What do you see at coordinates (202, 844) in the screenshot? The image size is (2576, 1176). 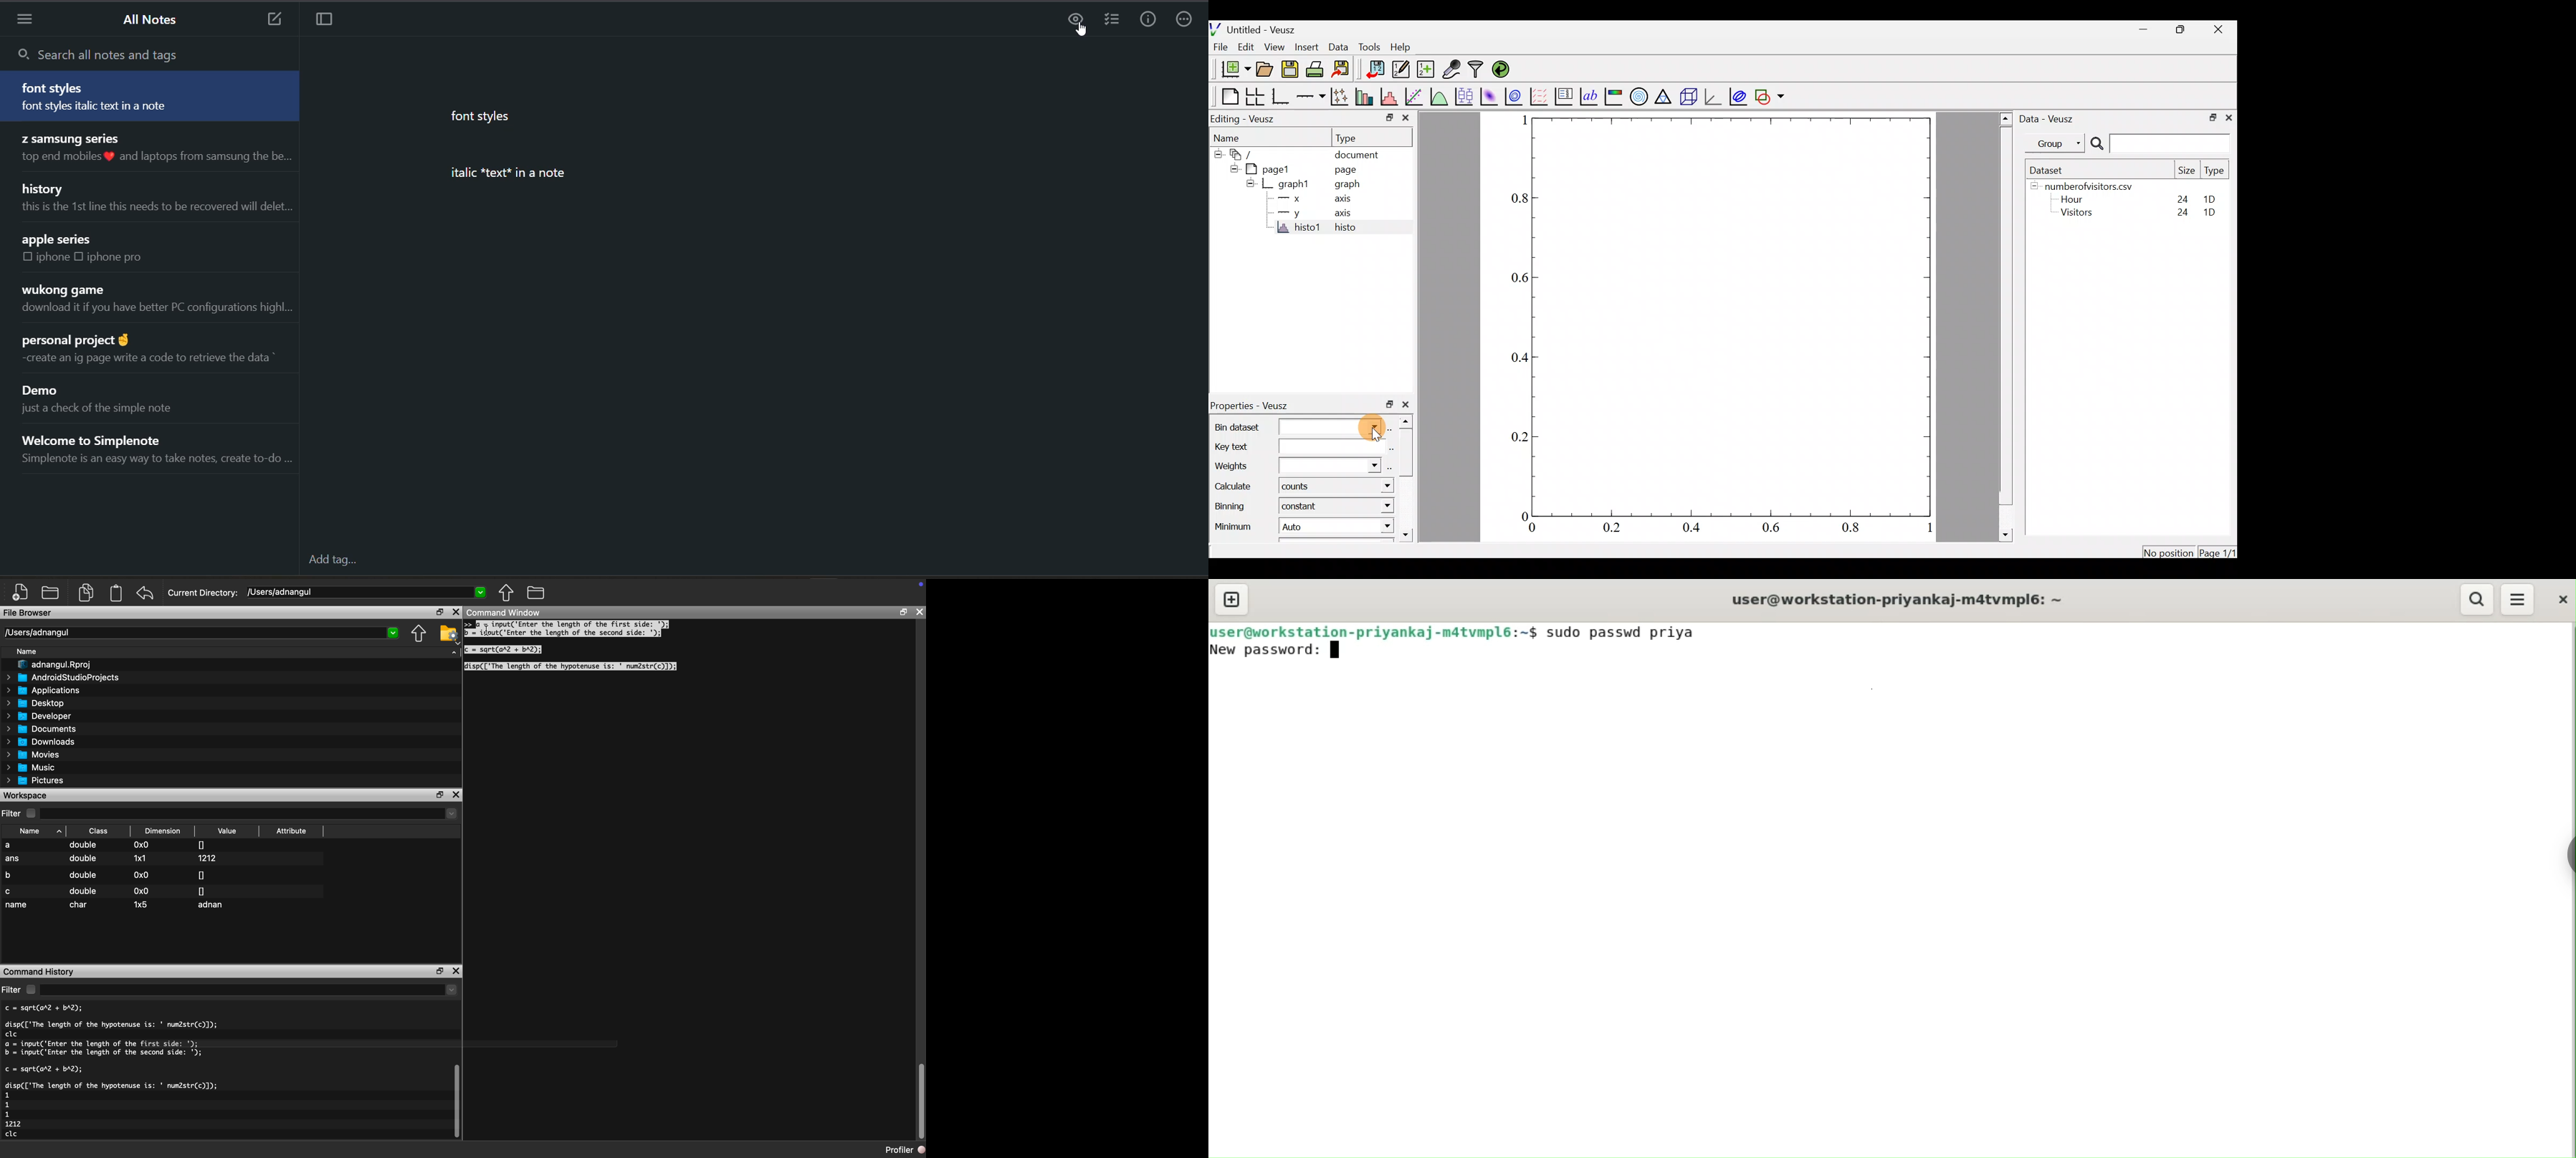 I see `0` at bounding box center [202, 844].